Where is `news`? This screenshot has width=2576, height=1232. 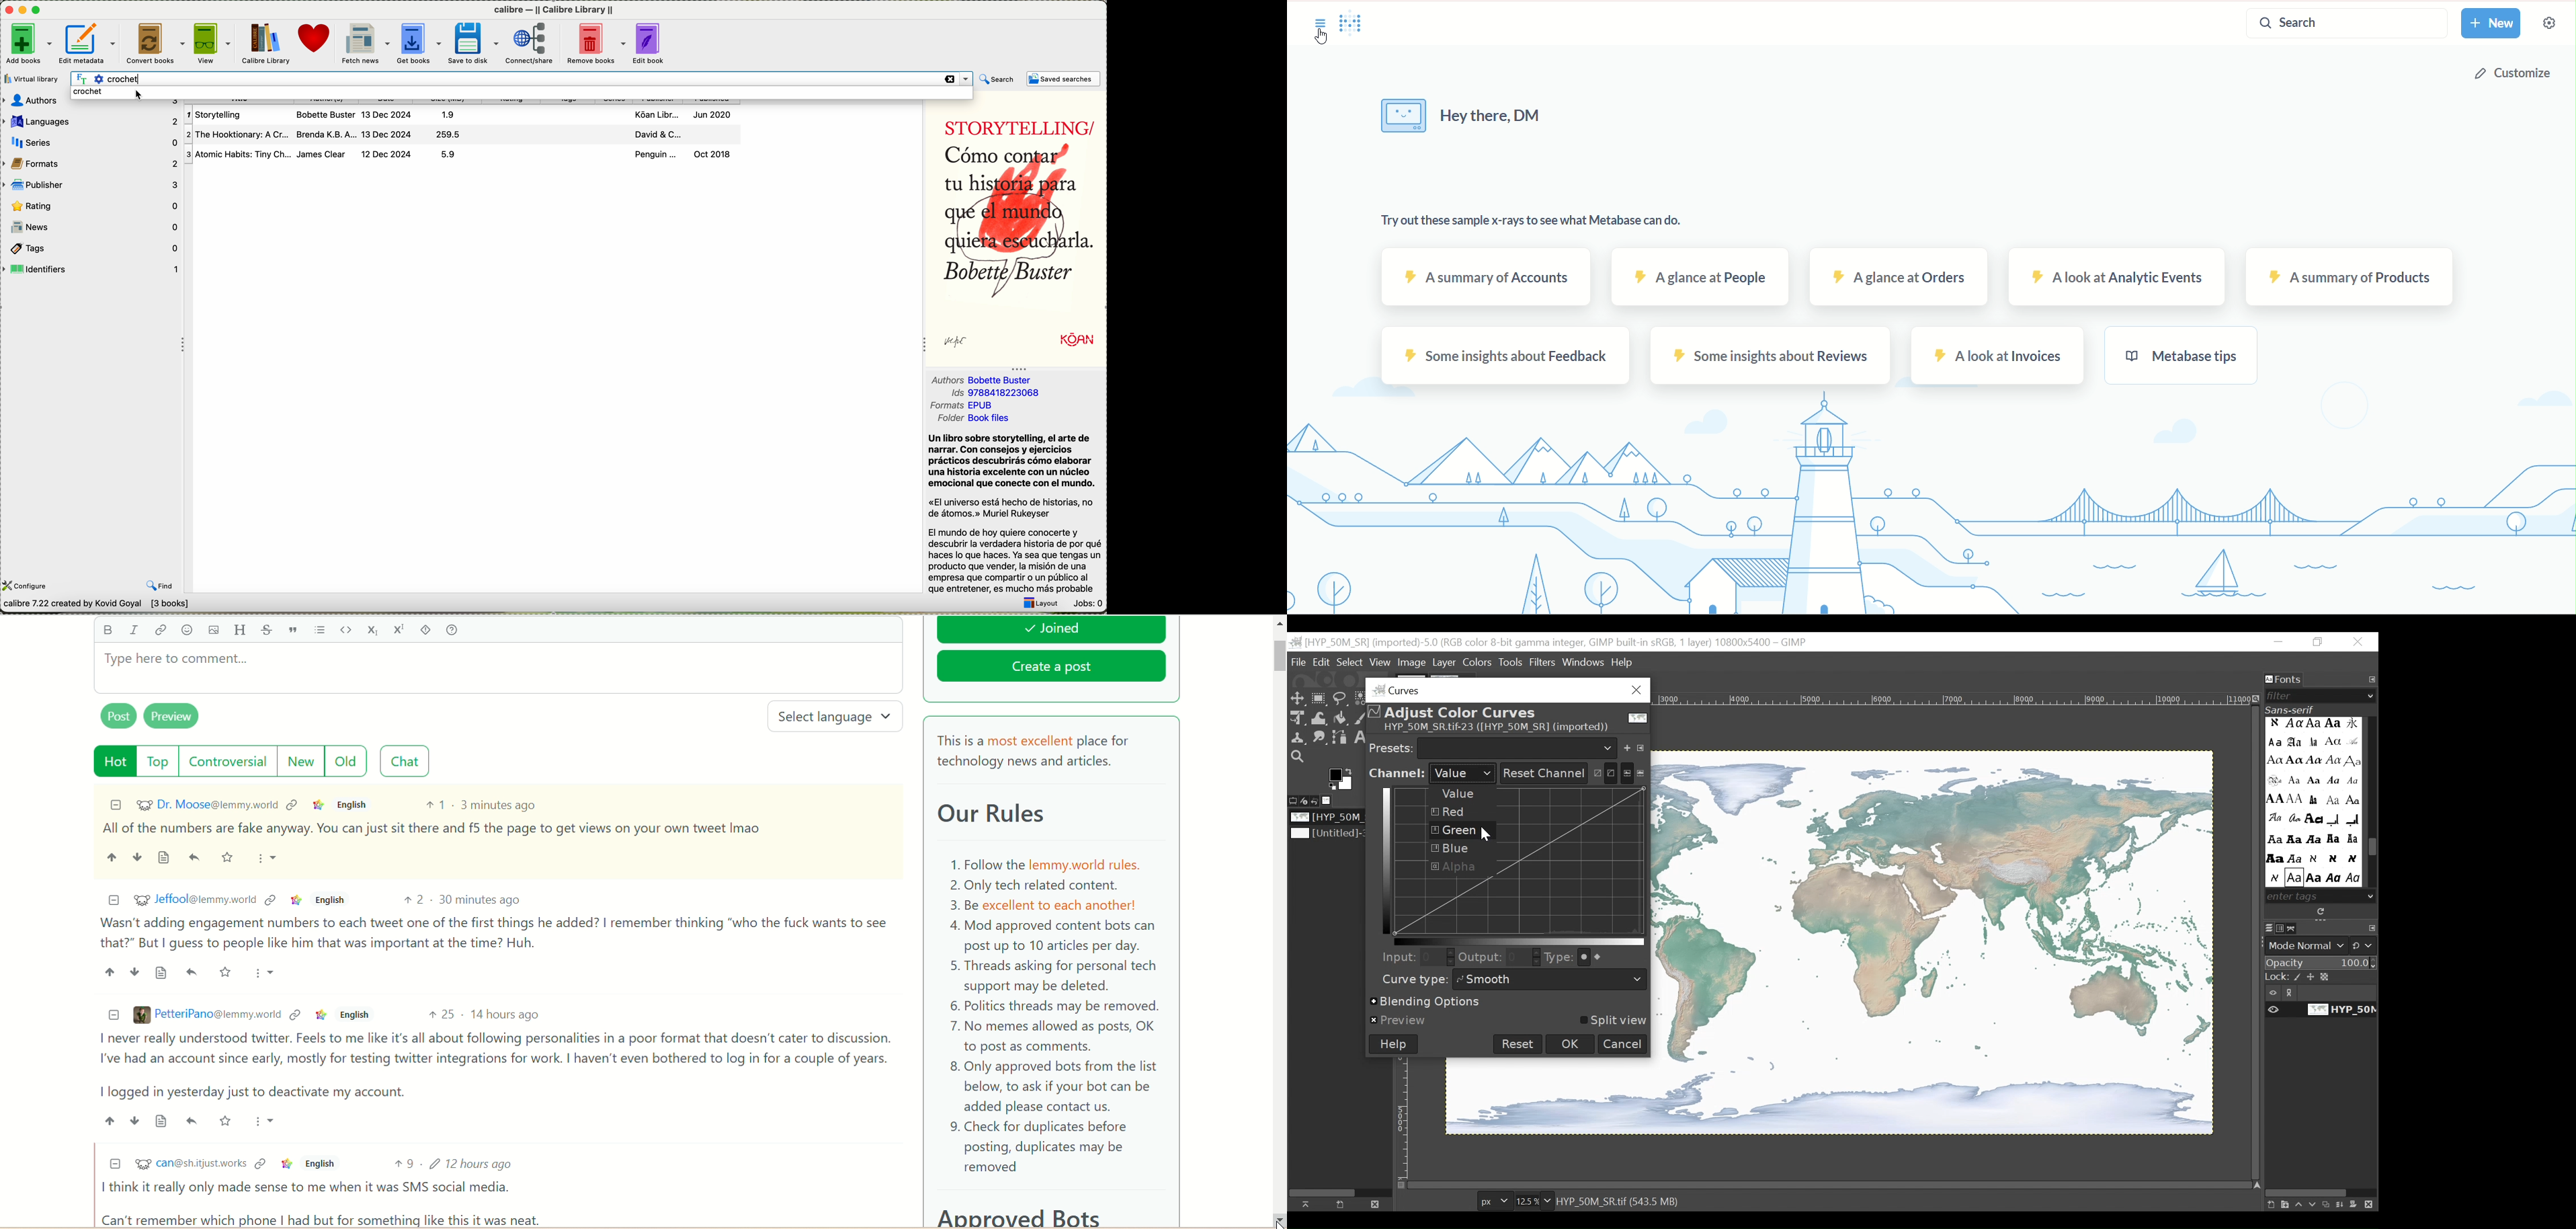
news is located at coordinates (92, 226).